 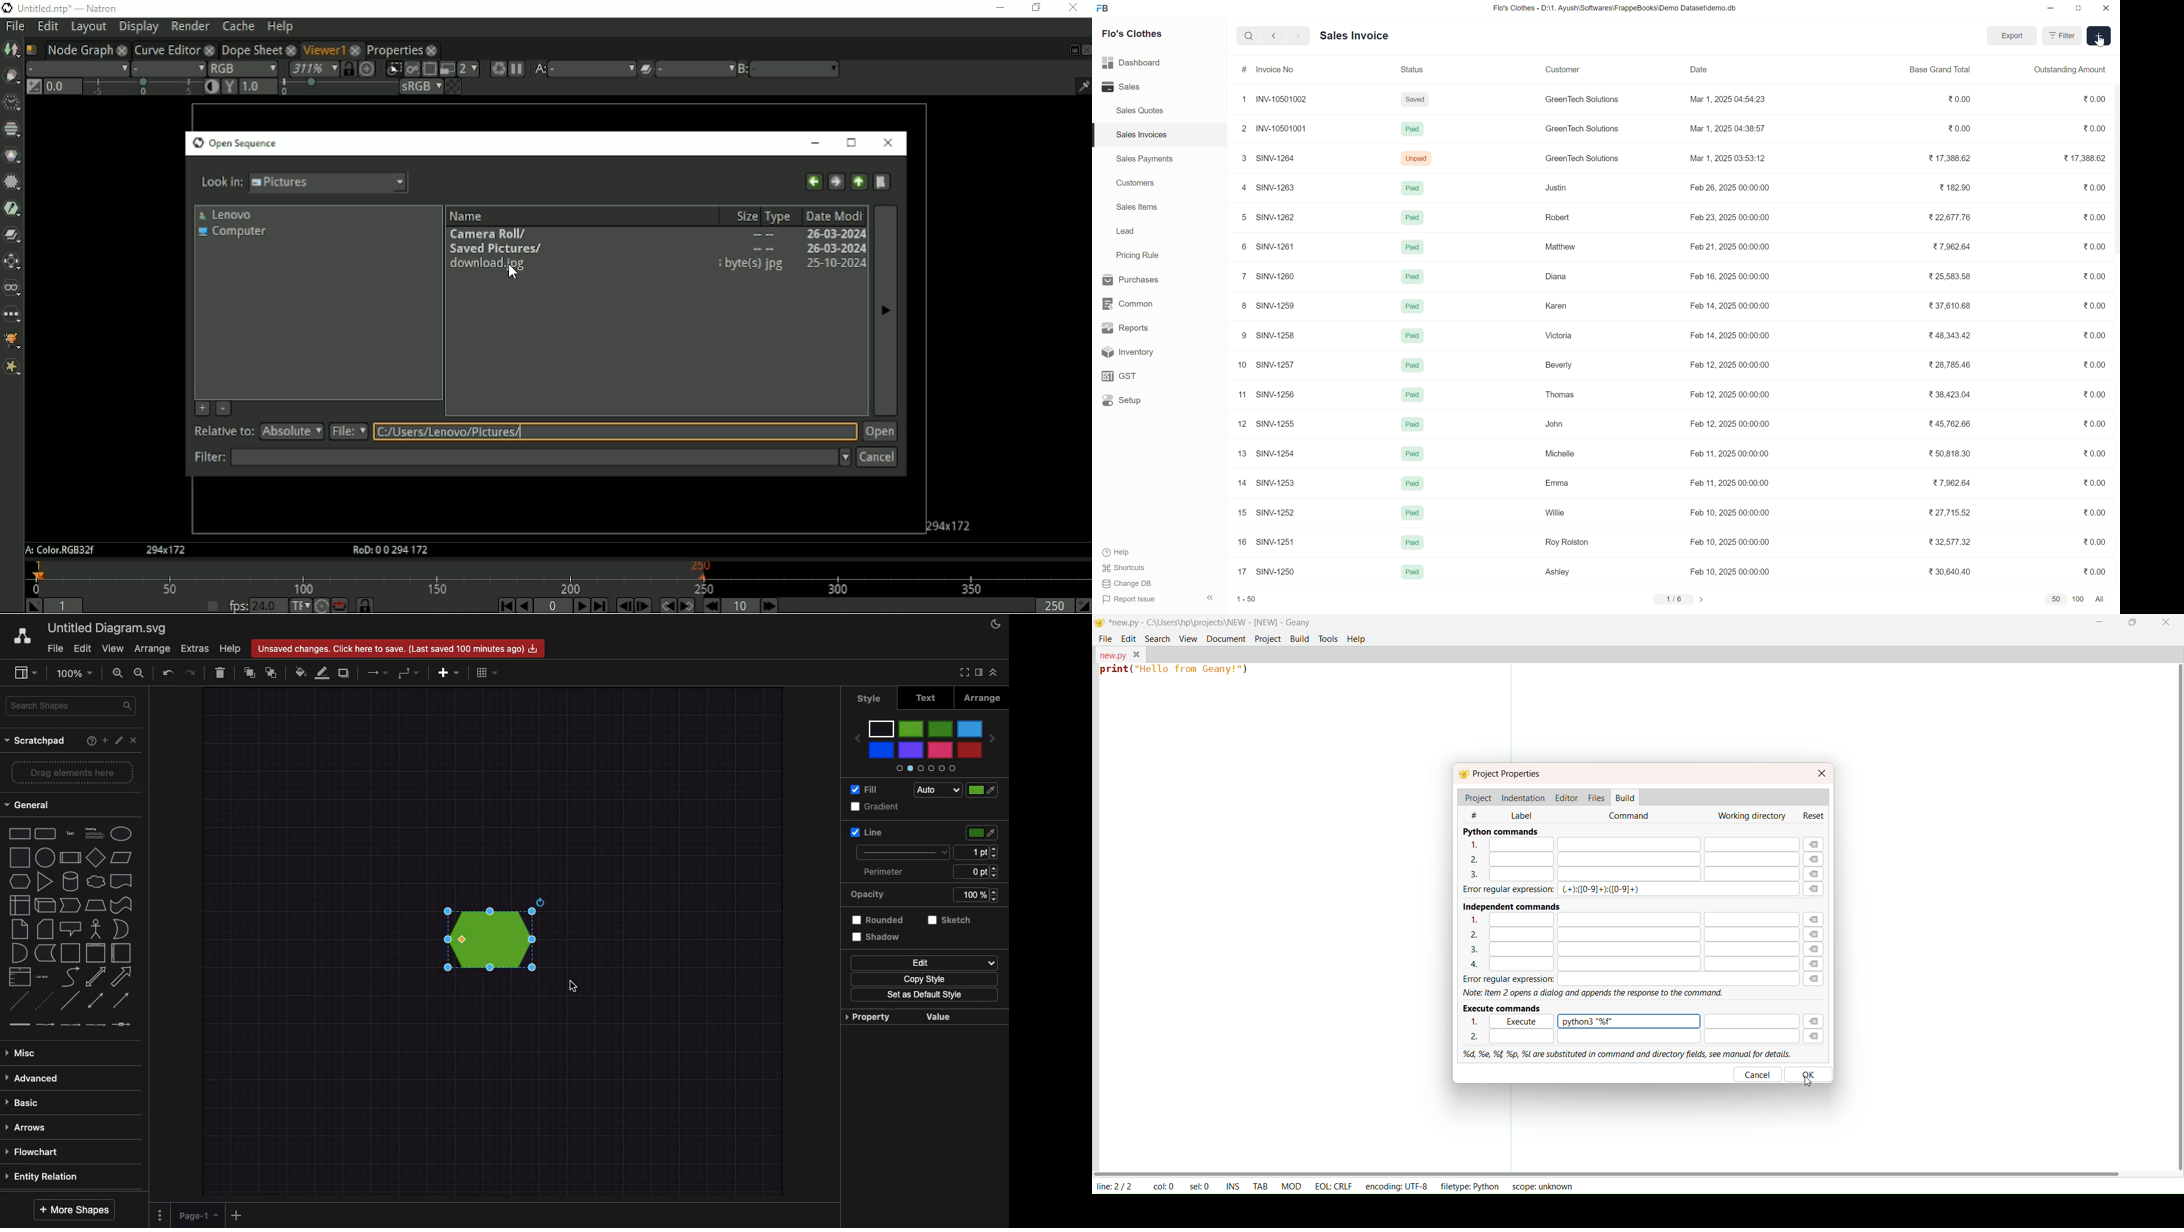 What do you see at coordinates (1947, 545) in the screenshot?
I see `₹32,577.32` at bounding box center [1947, 545].